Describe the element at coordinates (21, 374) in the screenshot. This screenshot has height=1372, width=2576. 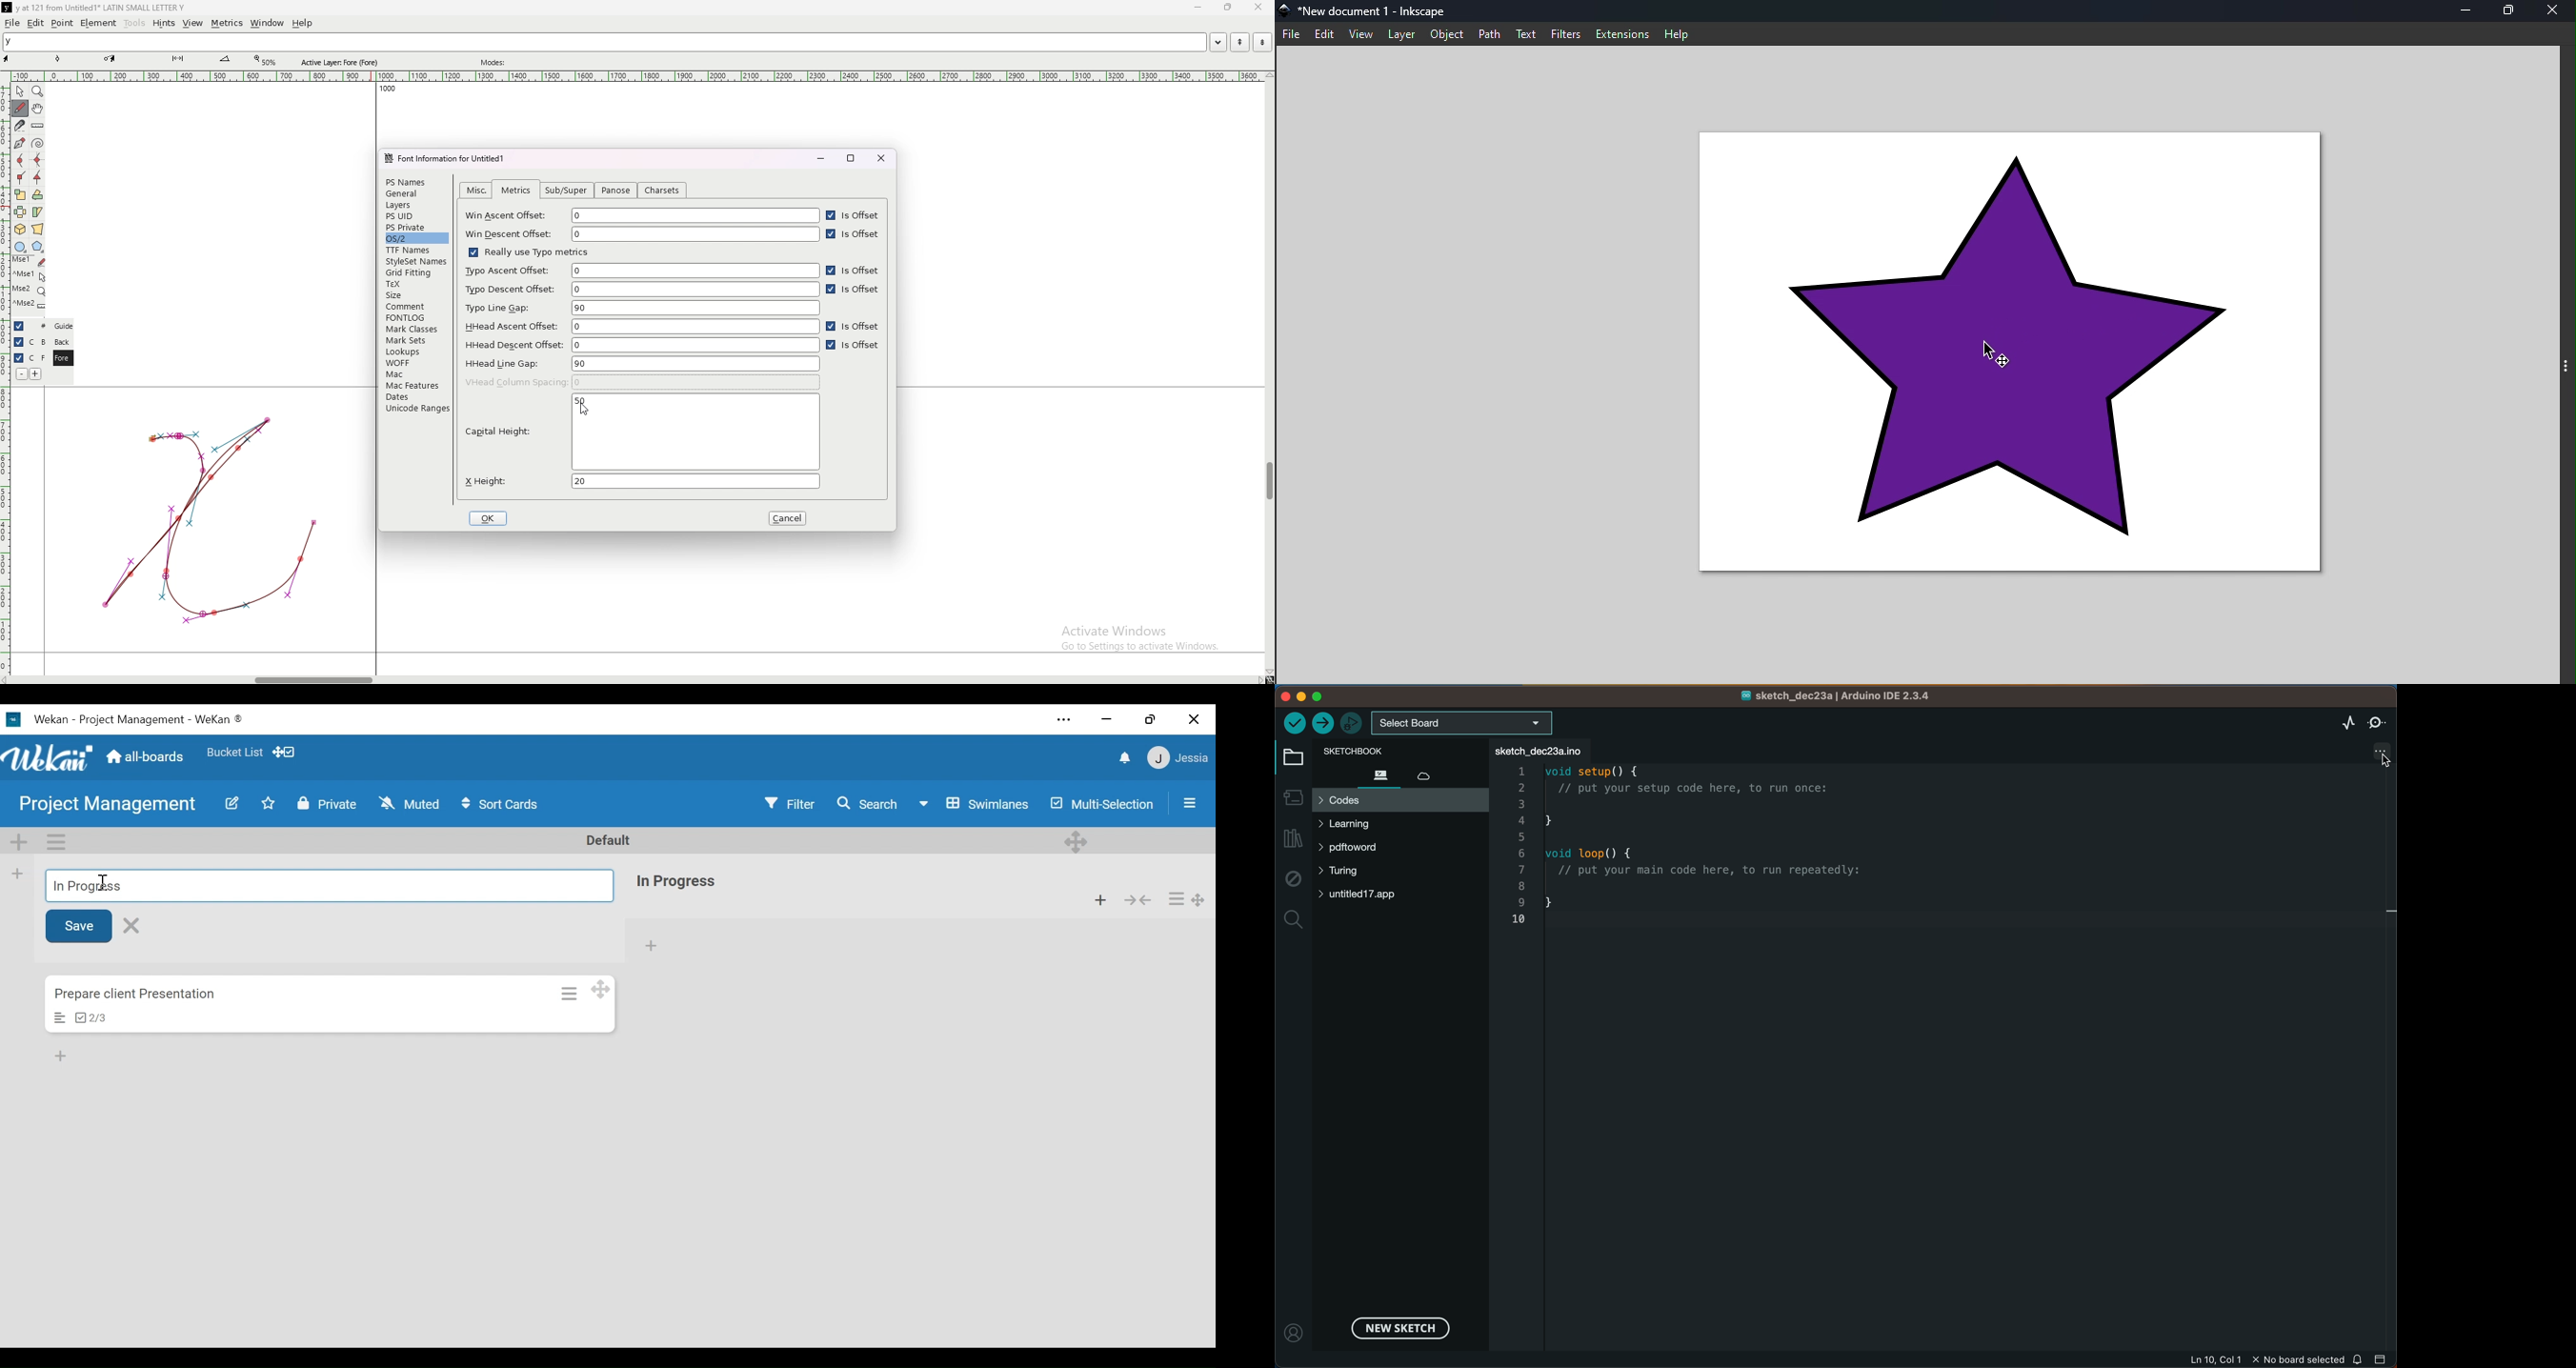
I see `remove layer` at that location.